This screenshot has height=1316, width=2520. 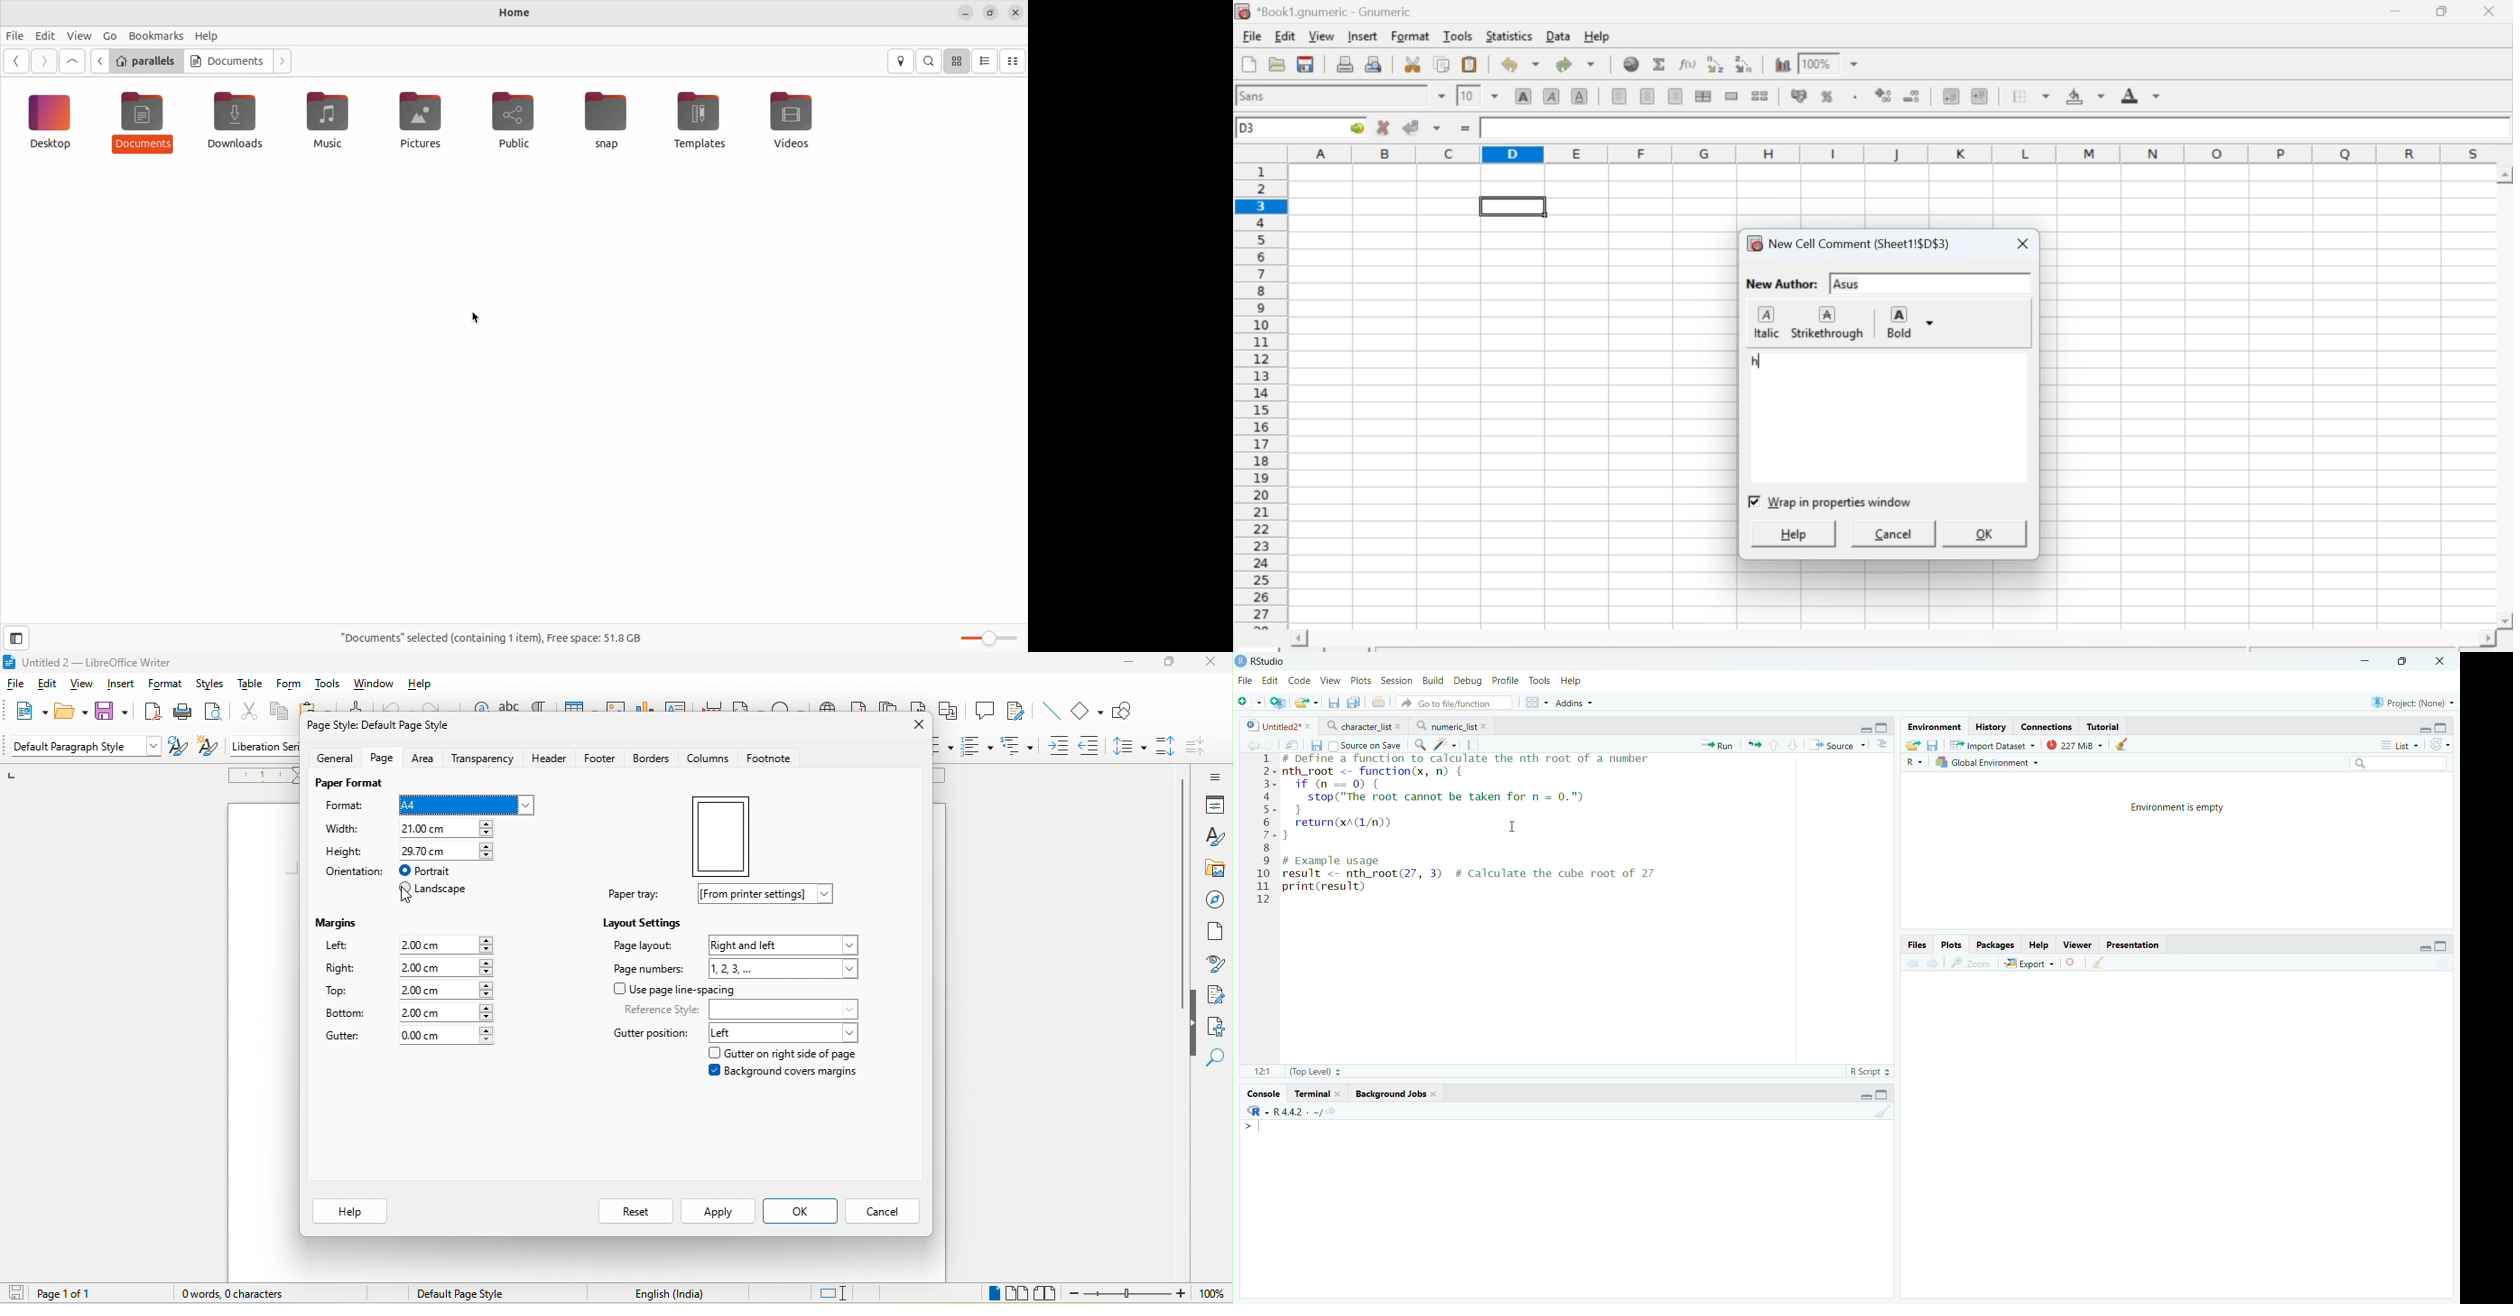 What do you see at coordinates (1911, 96) in the screenshot?
I see `Decrease number of decimals` at bounding box center [1911, 96].